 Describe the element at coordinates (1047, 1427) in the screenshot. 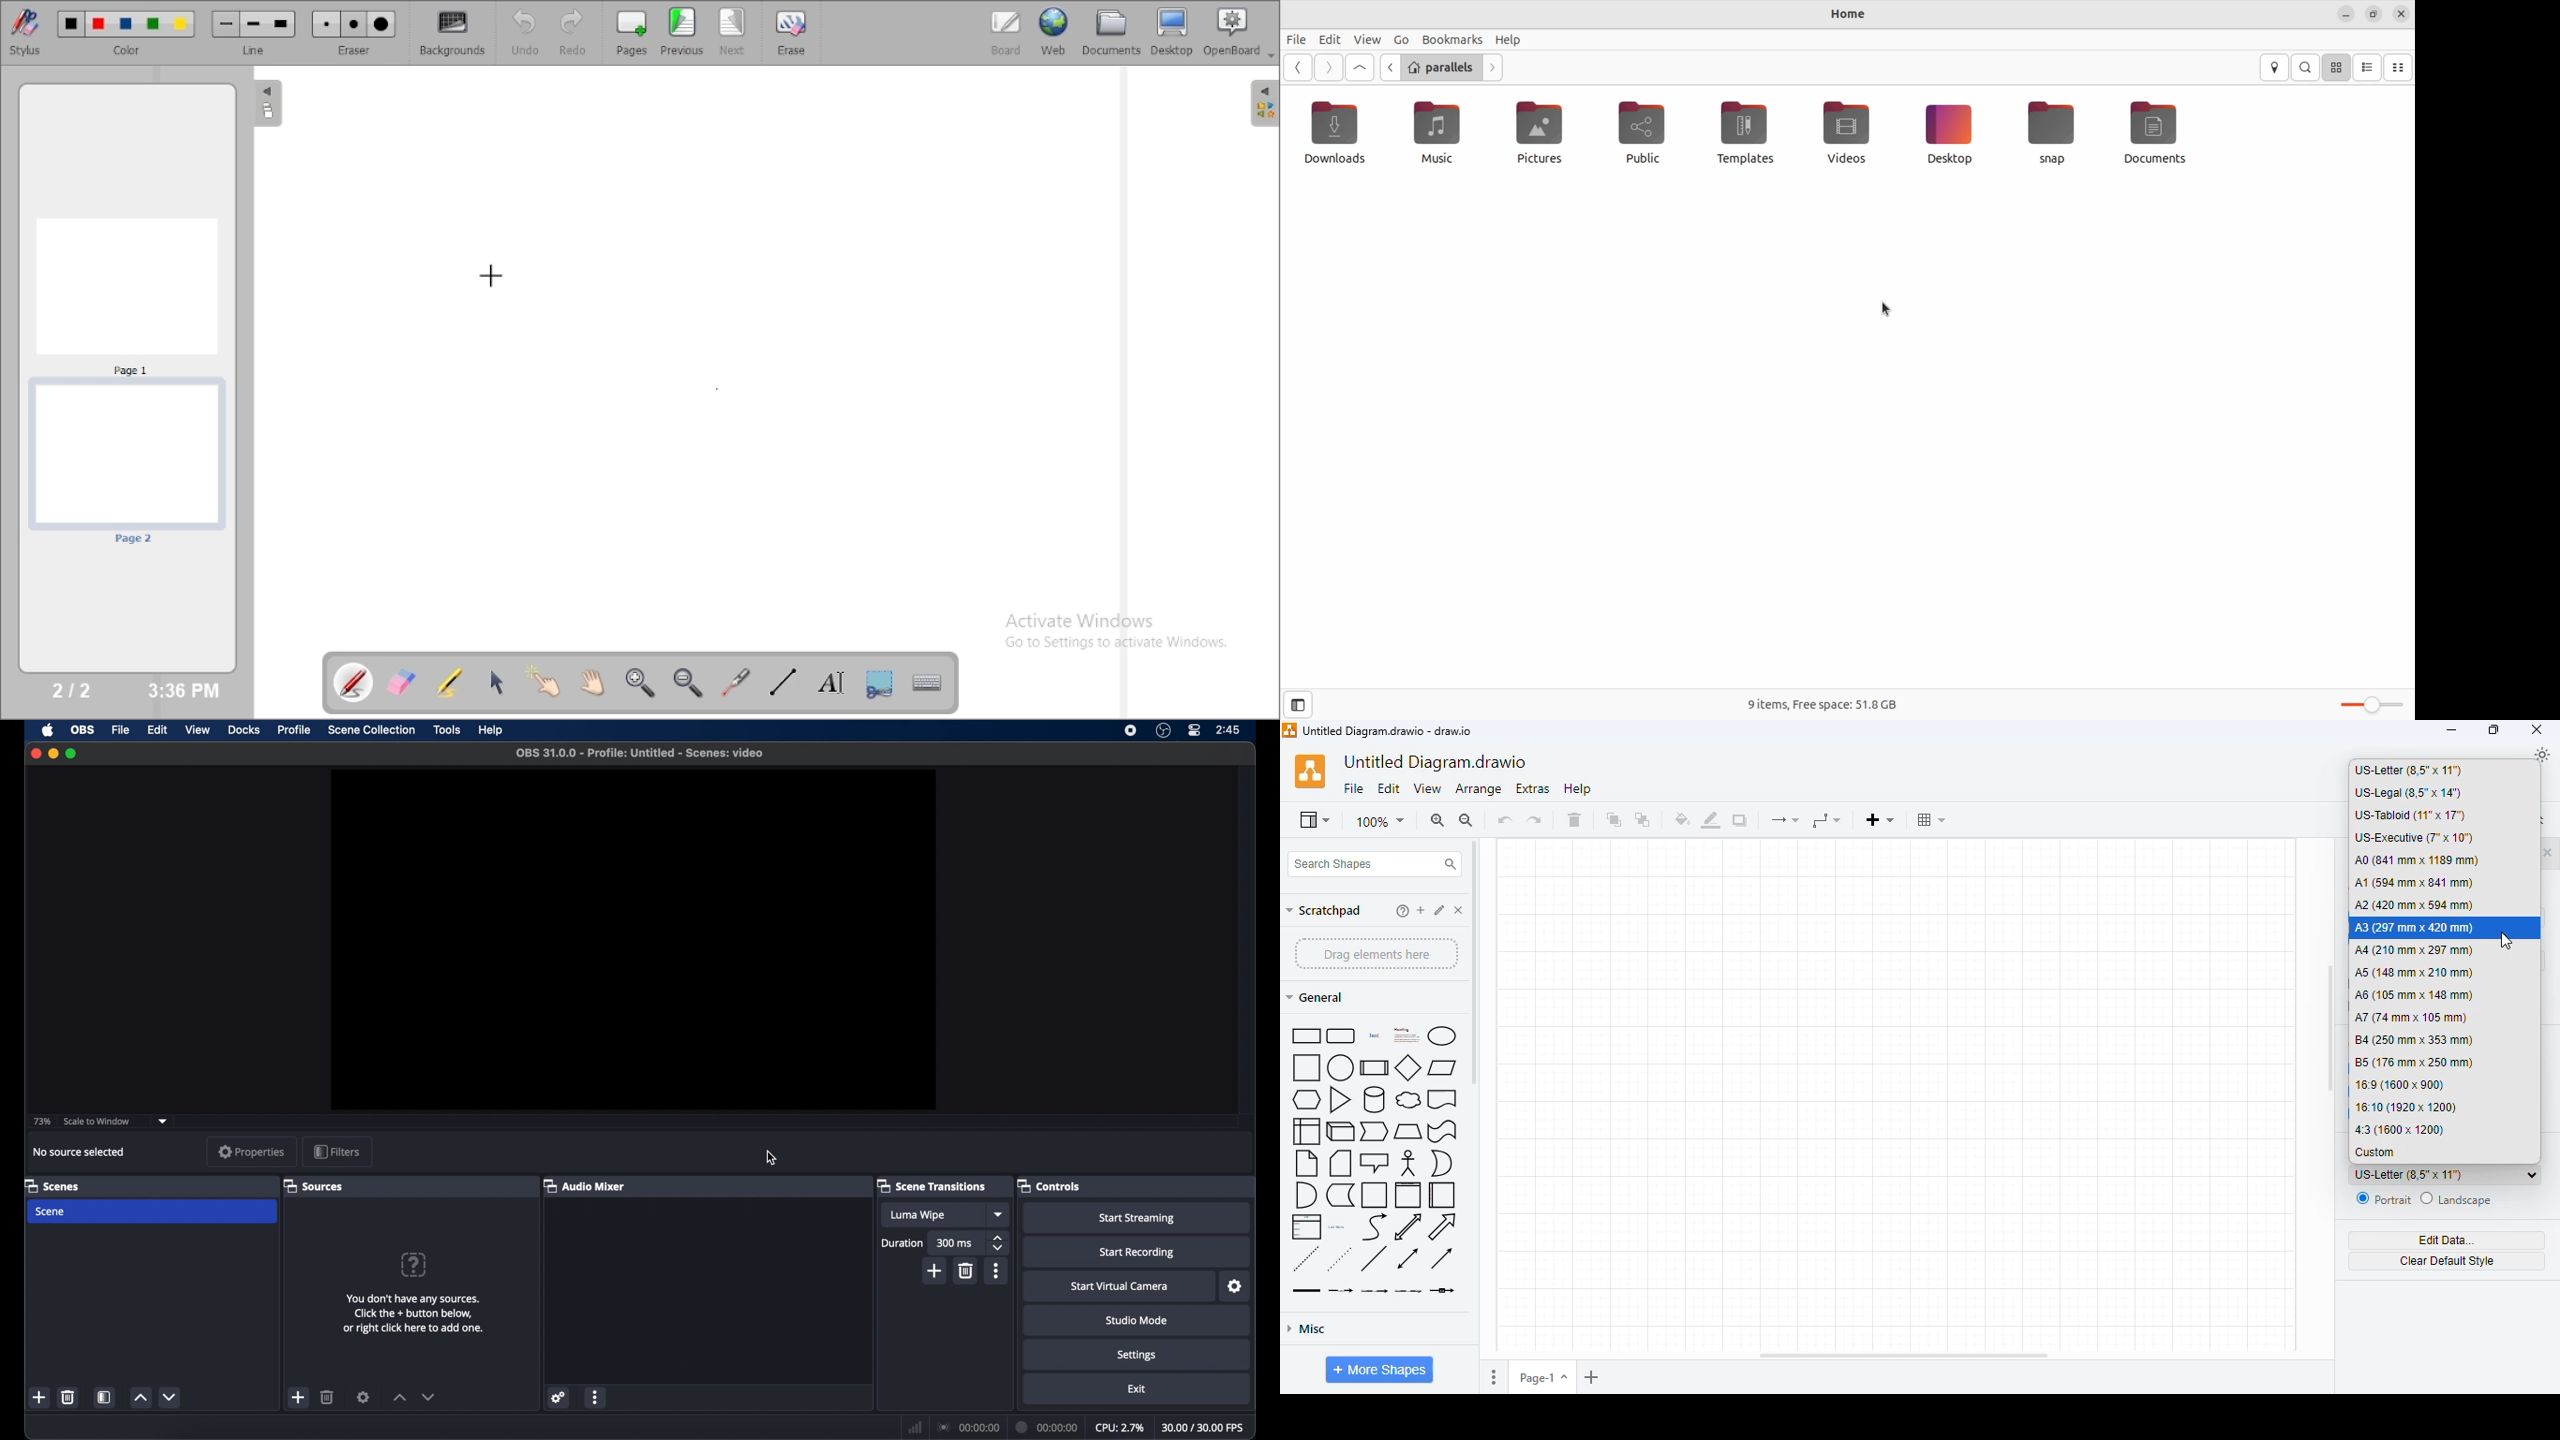

I see `duration` at that location.